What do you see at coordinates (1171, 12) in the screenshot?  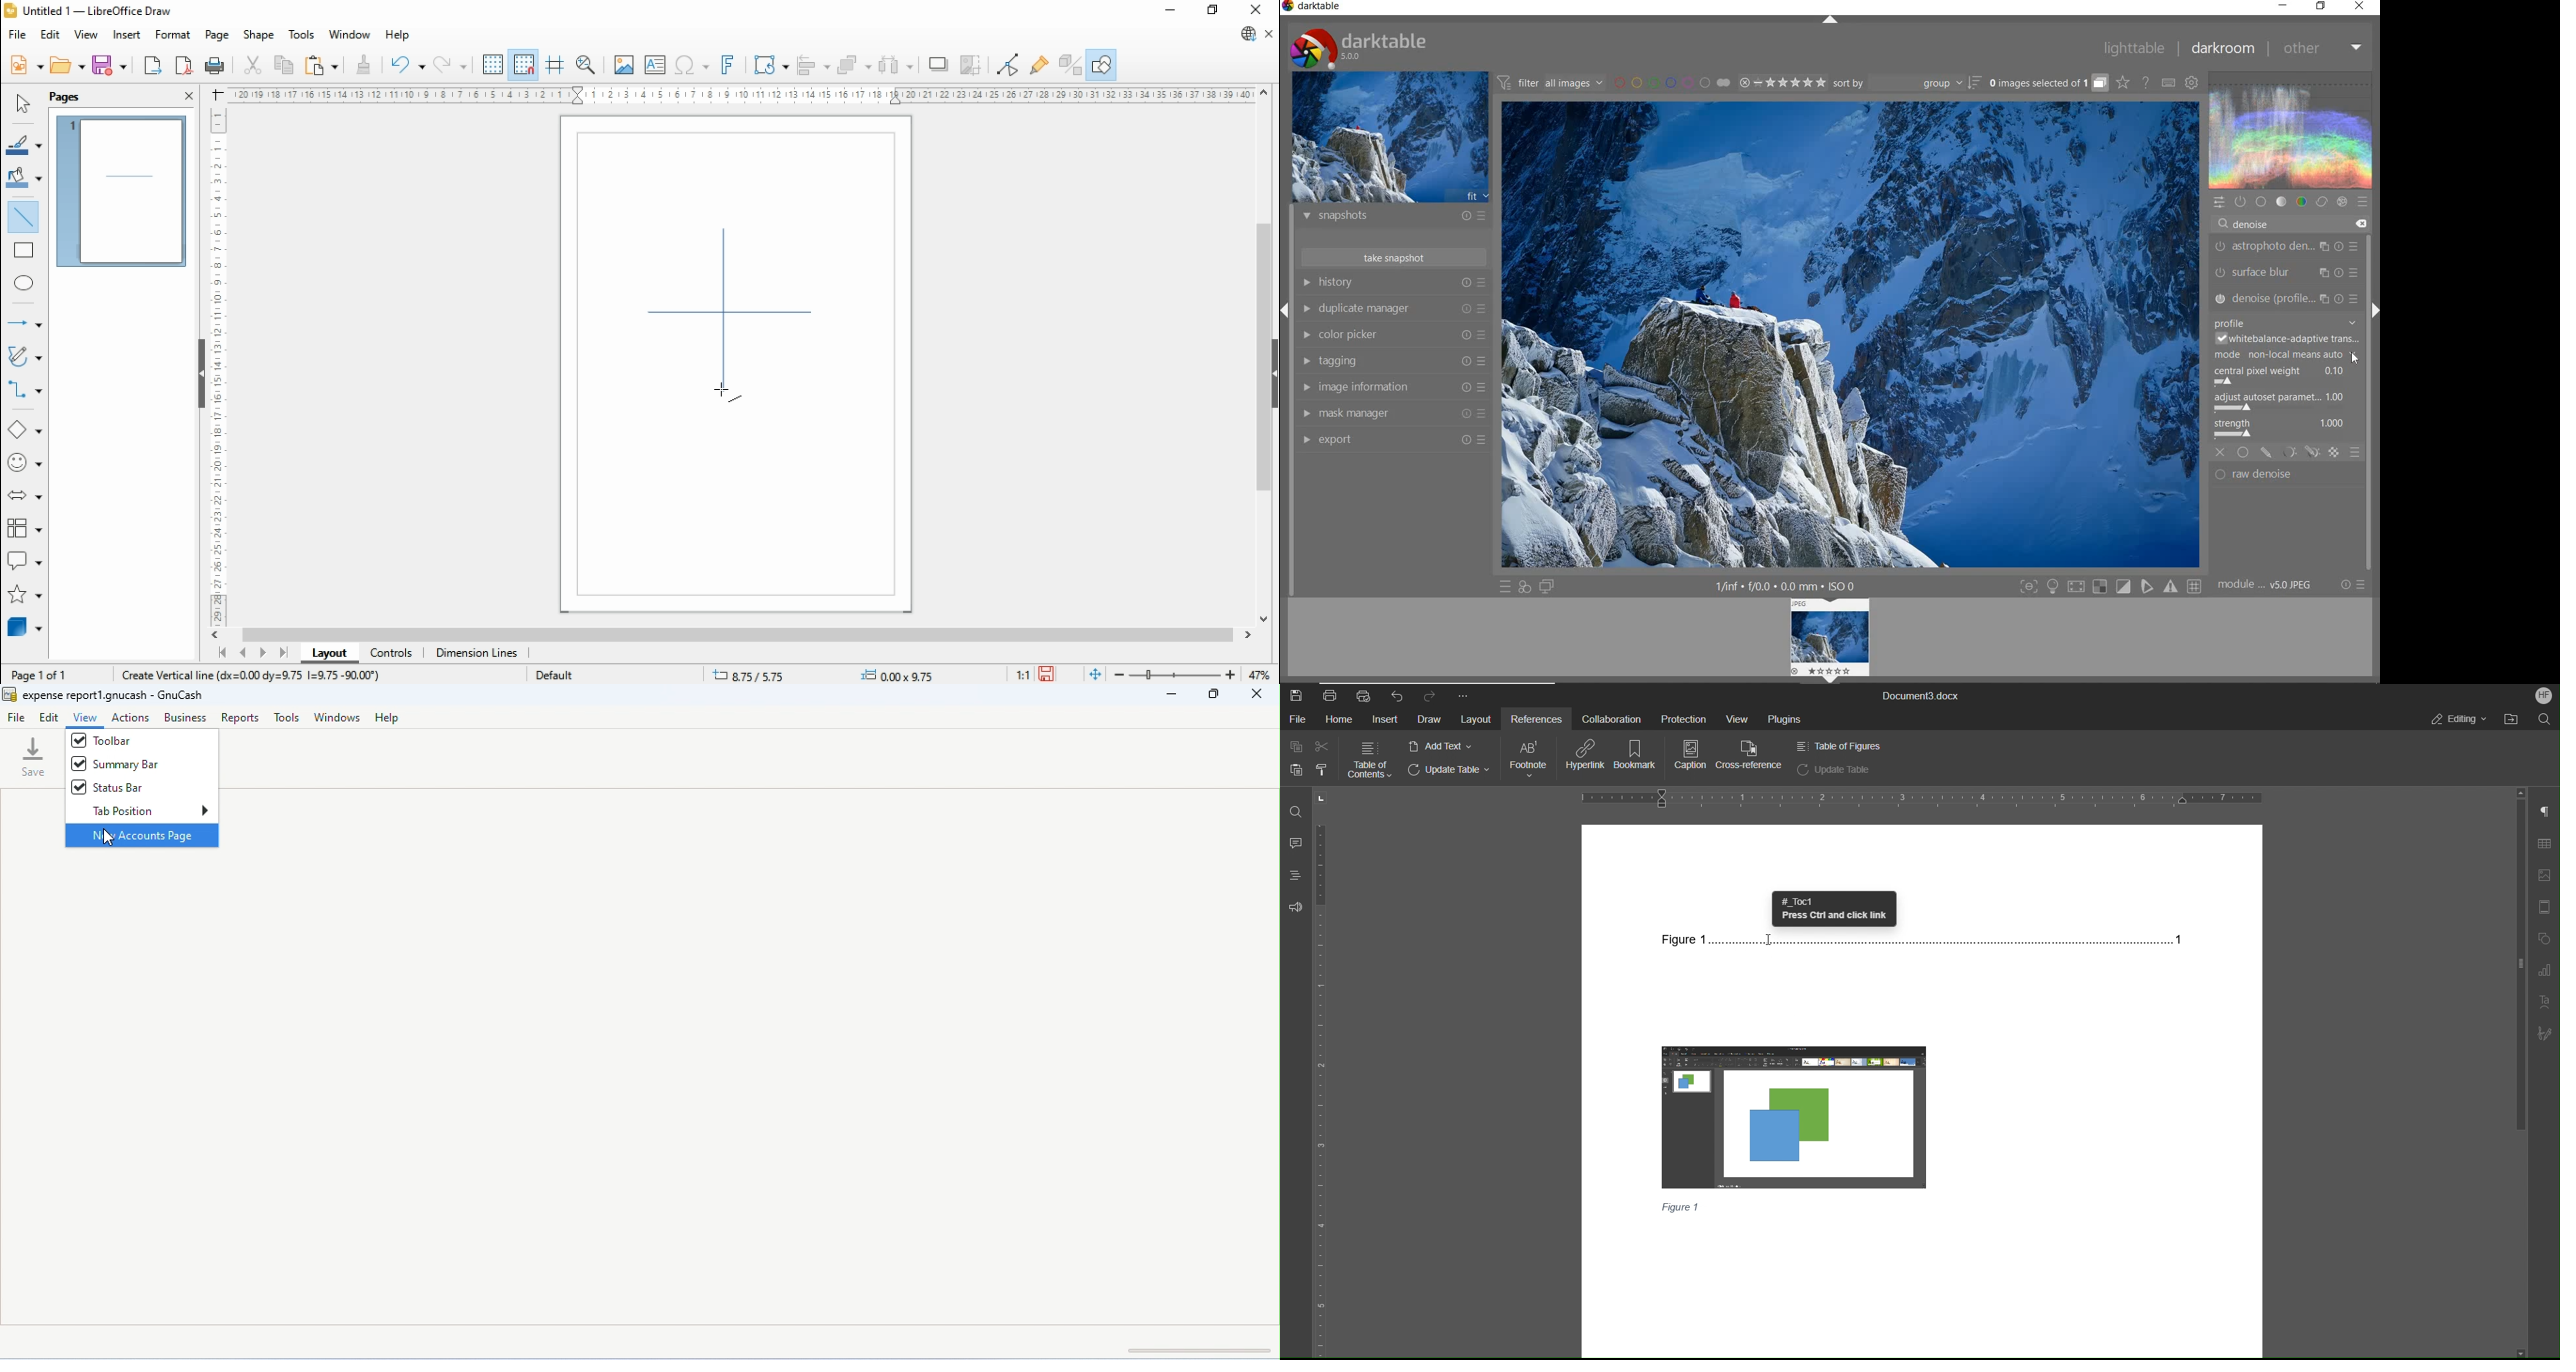 I see `minimize` at bounding box center [1171, 12].